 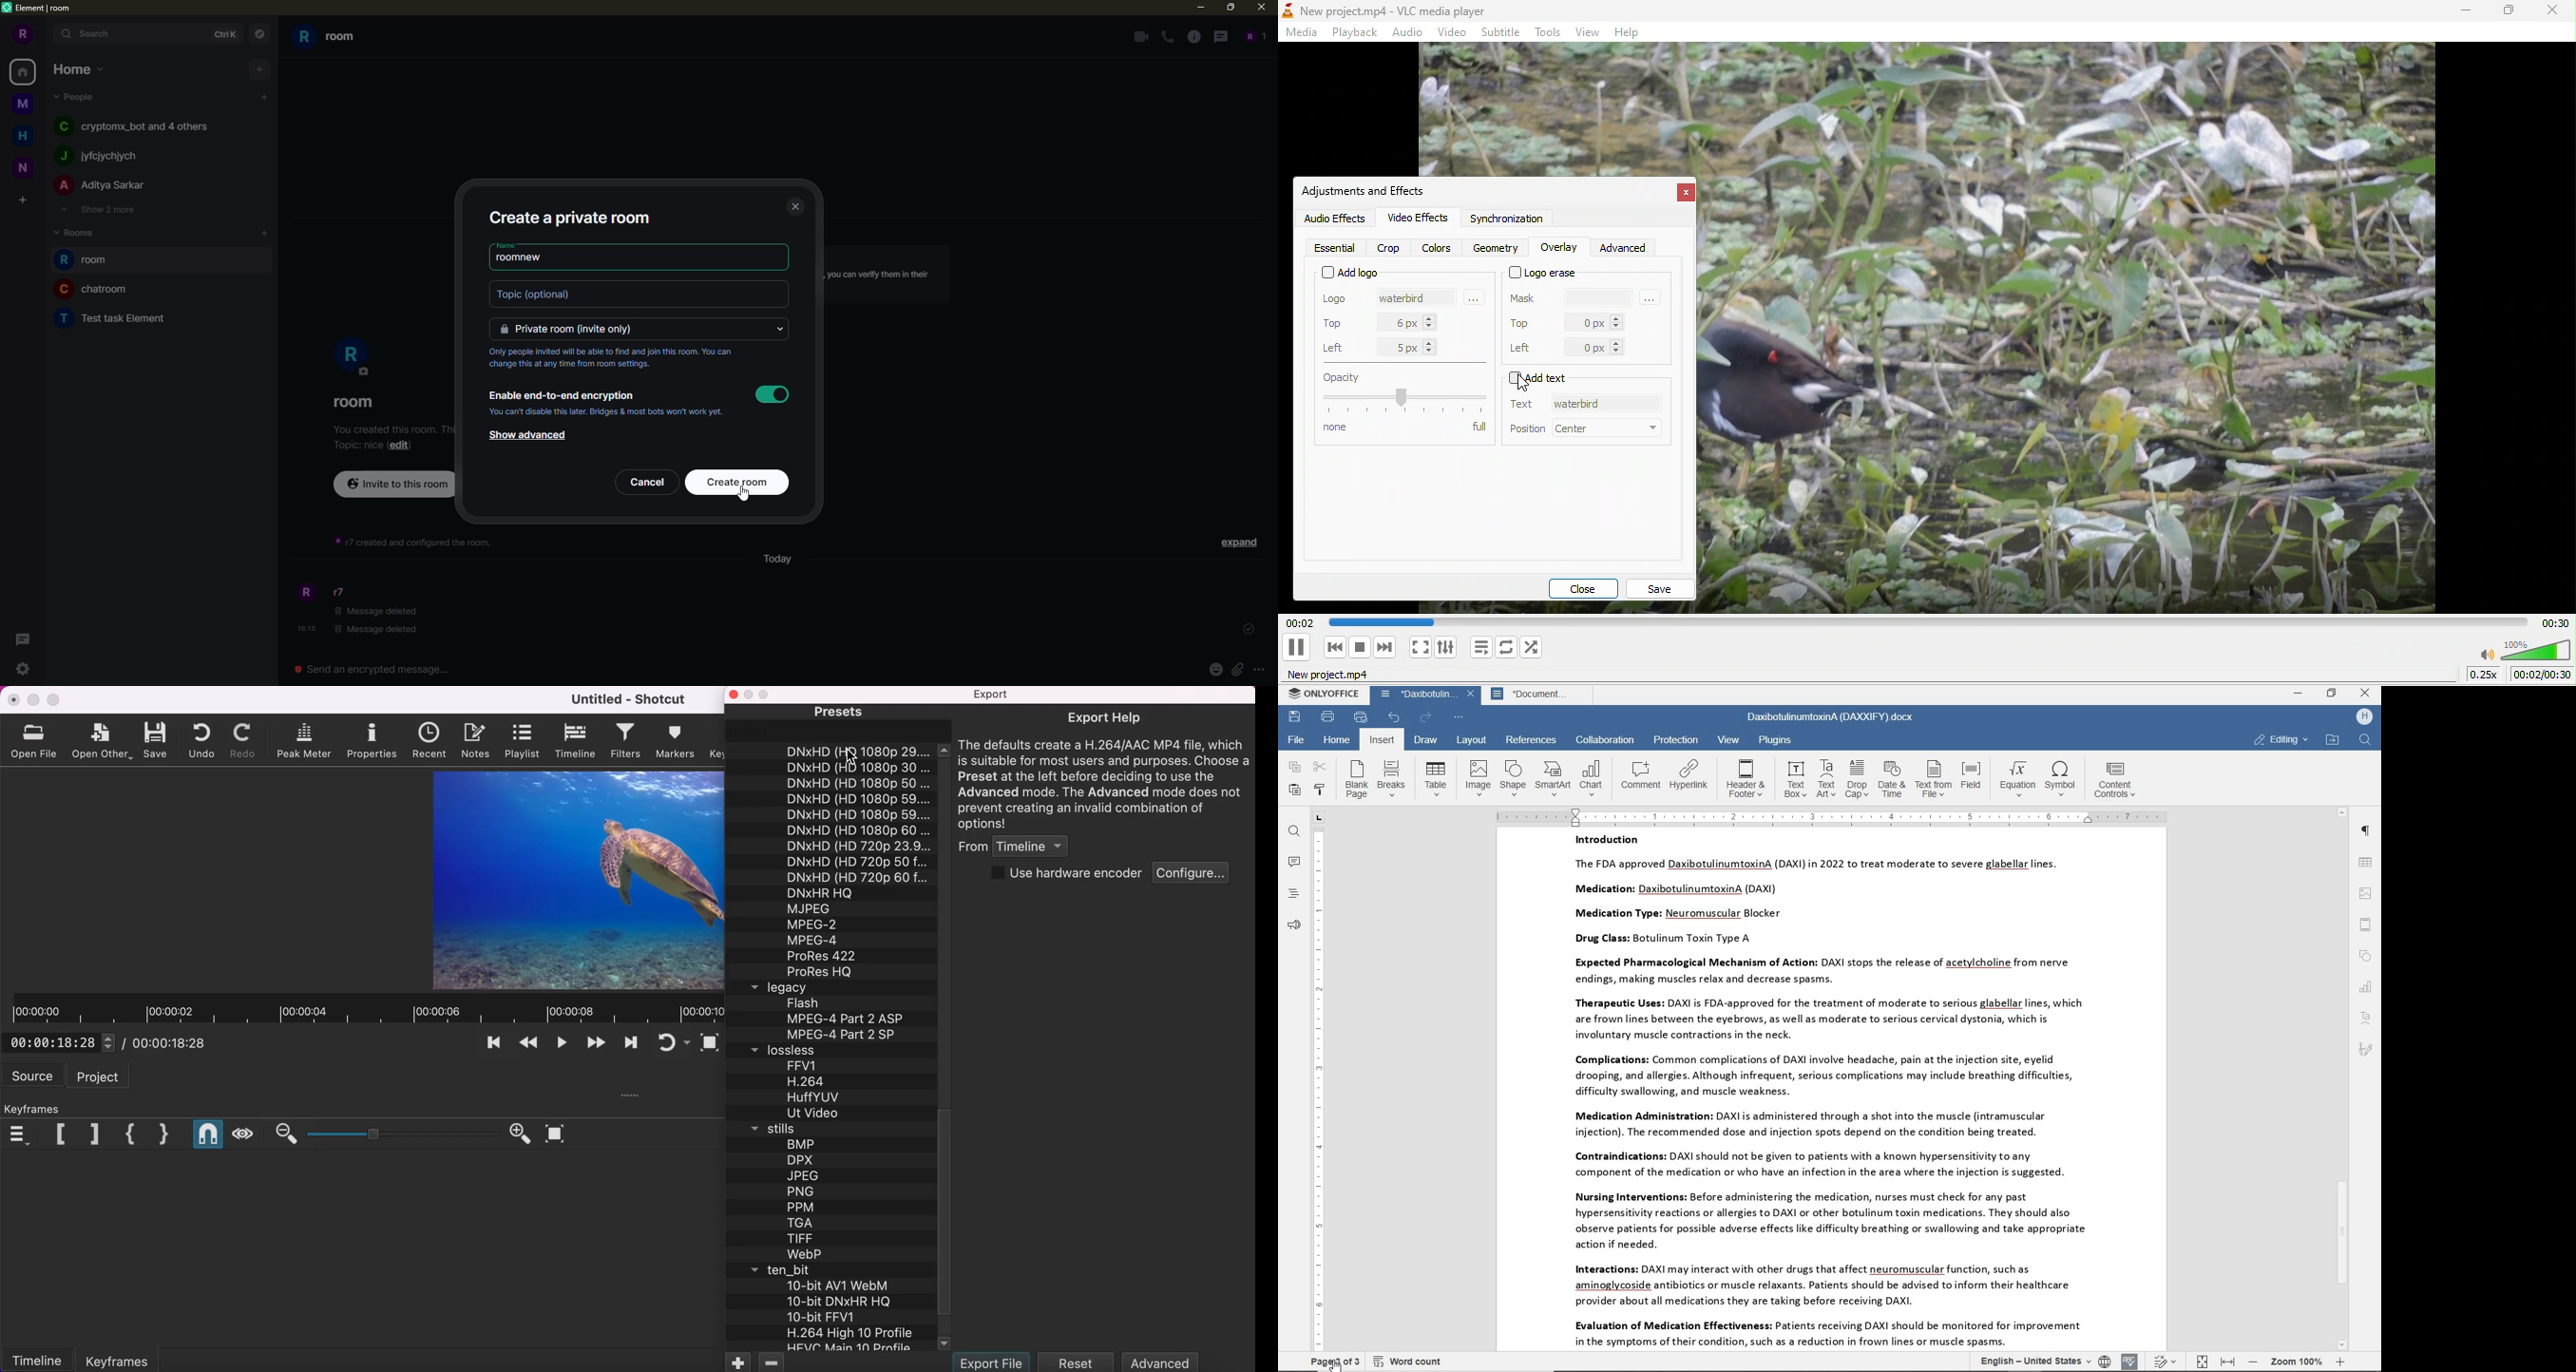 What do you see at coordinates (828, 988) in the screenshot?
I see `legacy tab` at bounding box center [828, 988].